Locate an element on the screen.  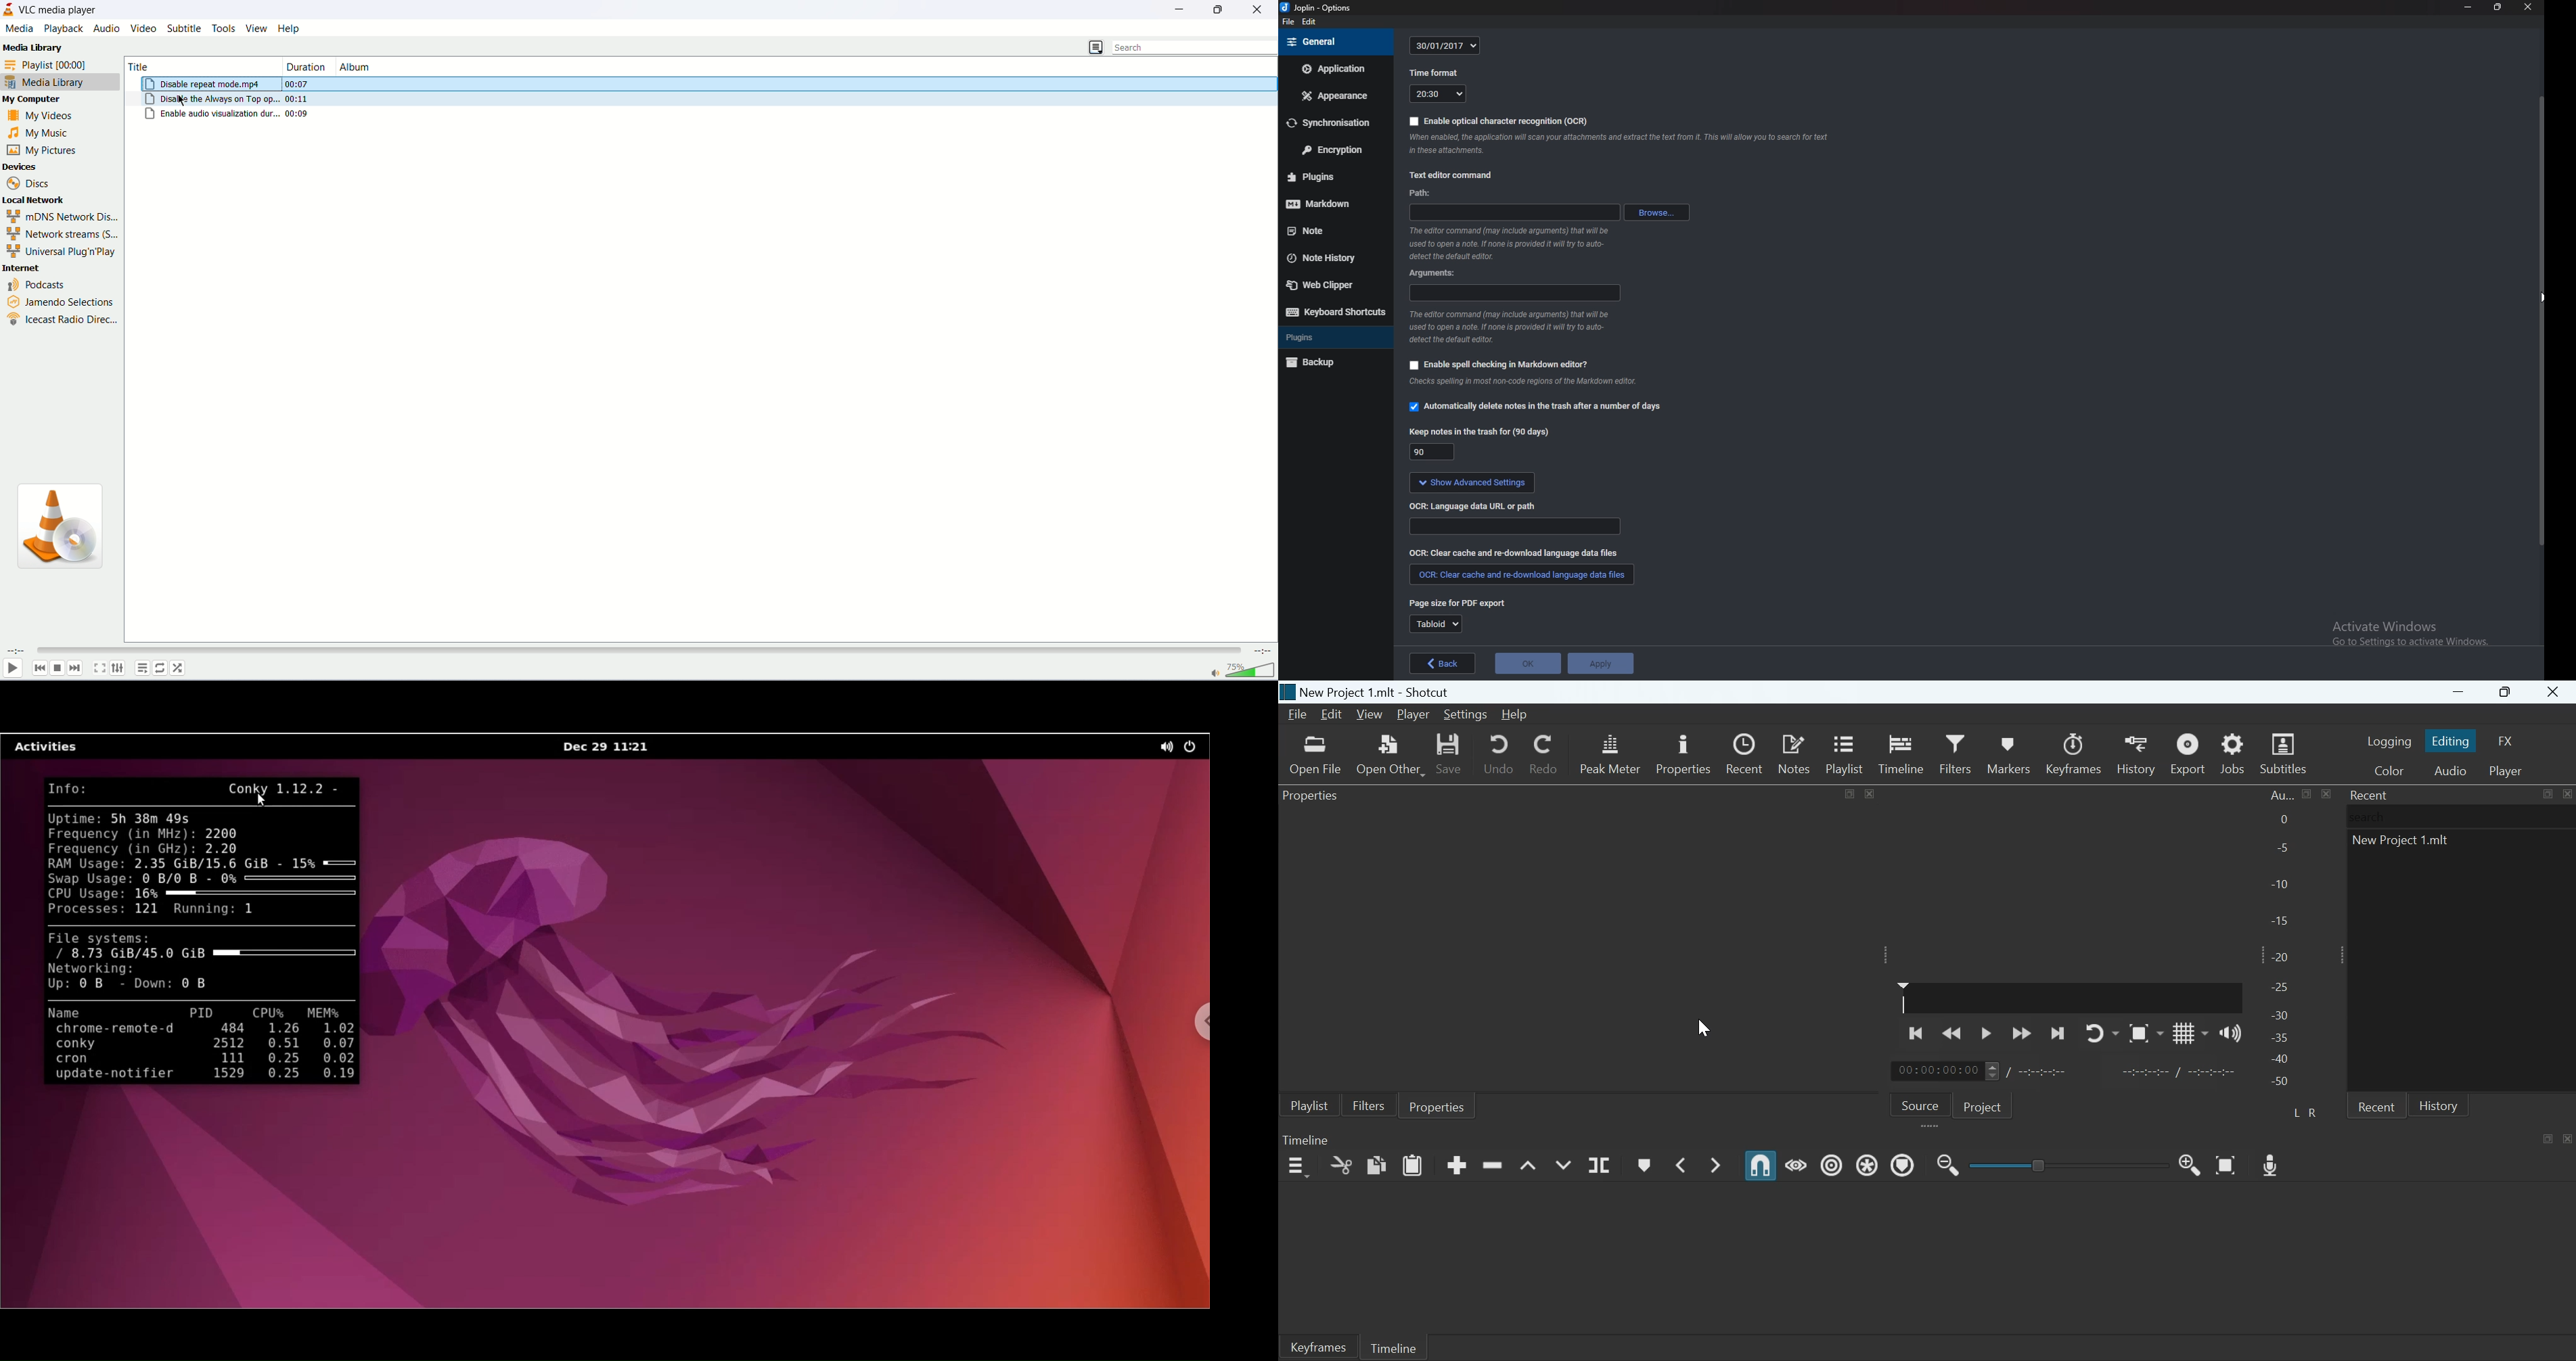
zoom timeline out is located at coordinates (1948, 1163).